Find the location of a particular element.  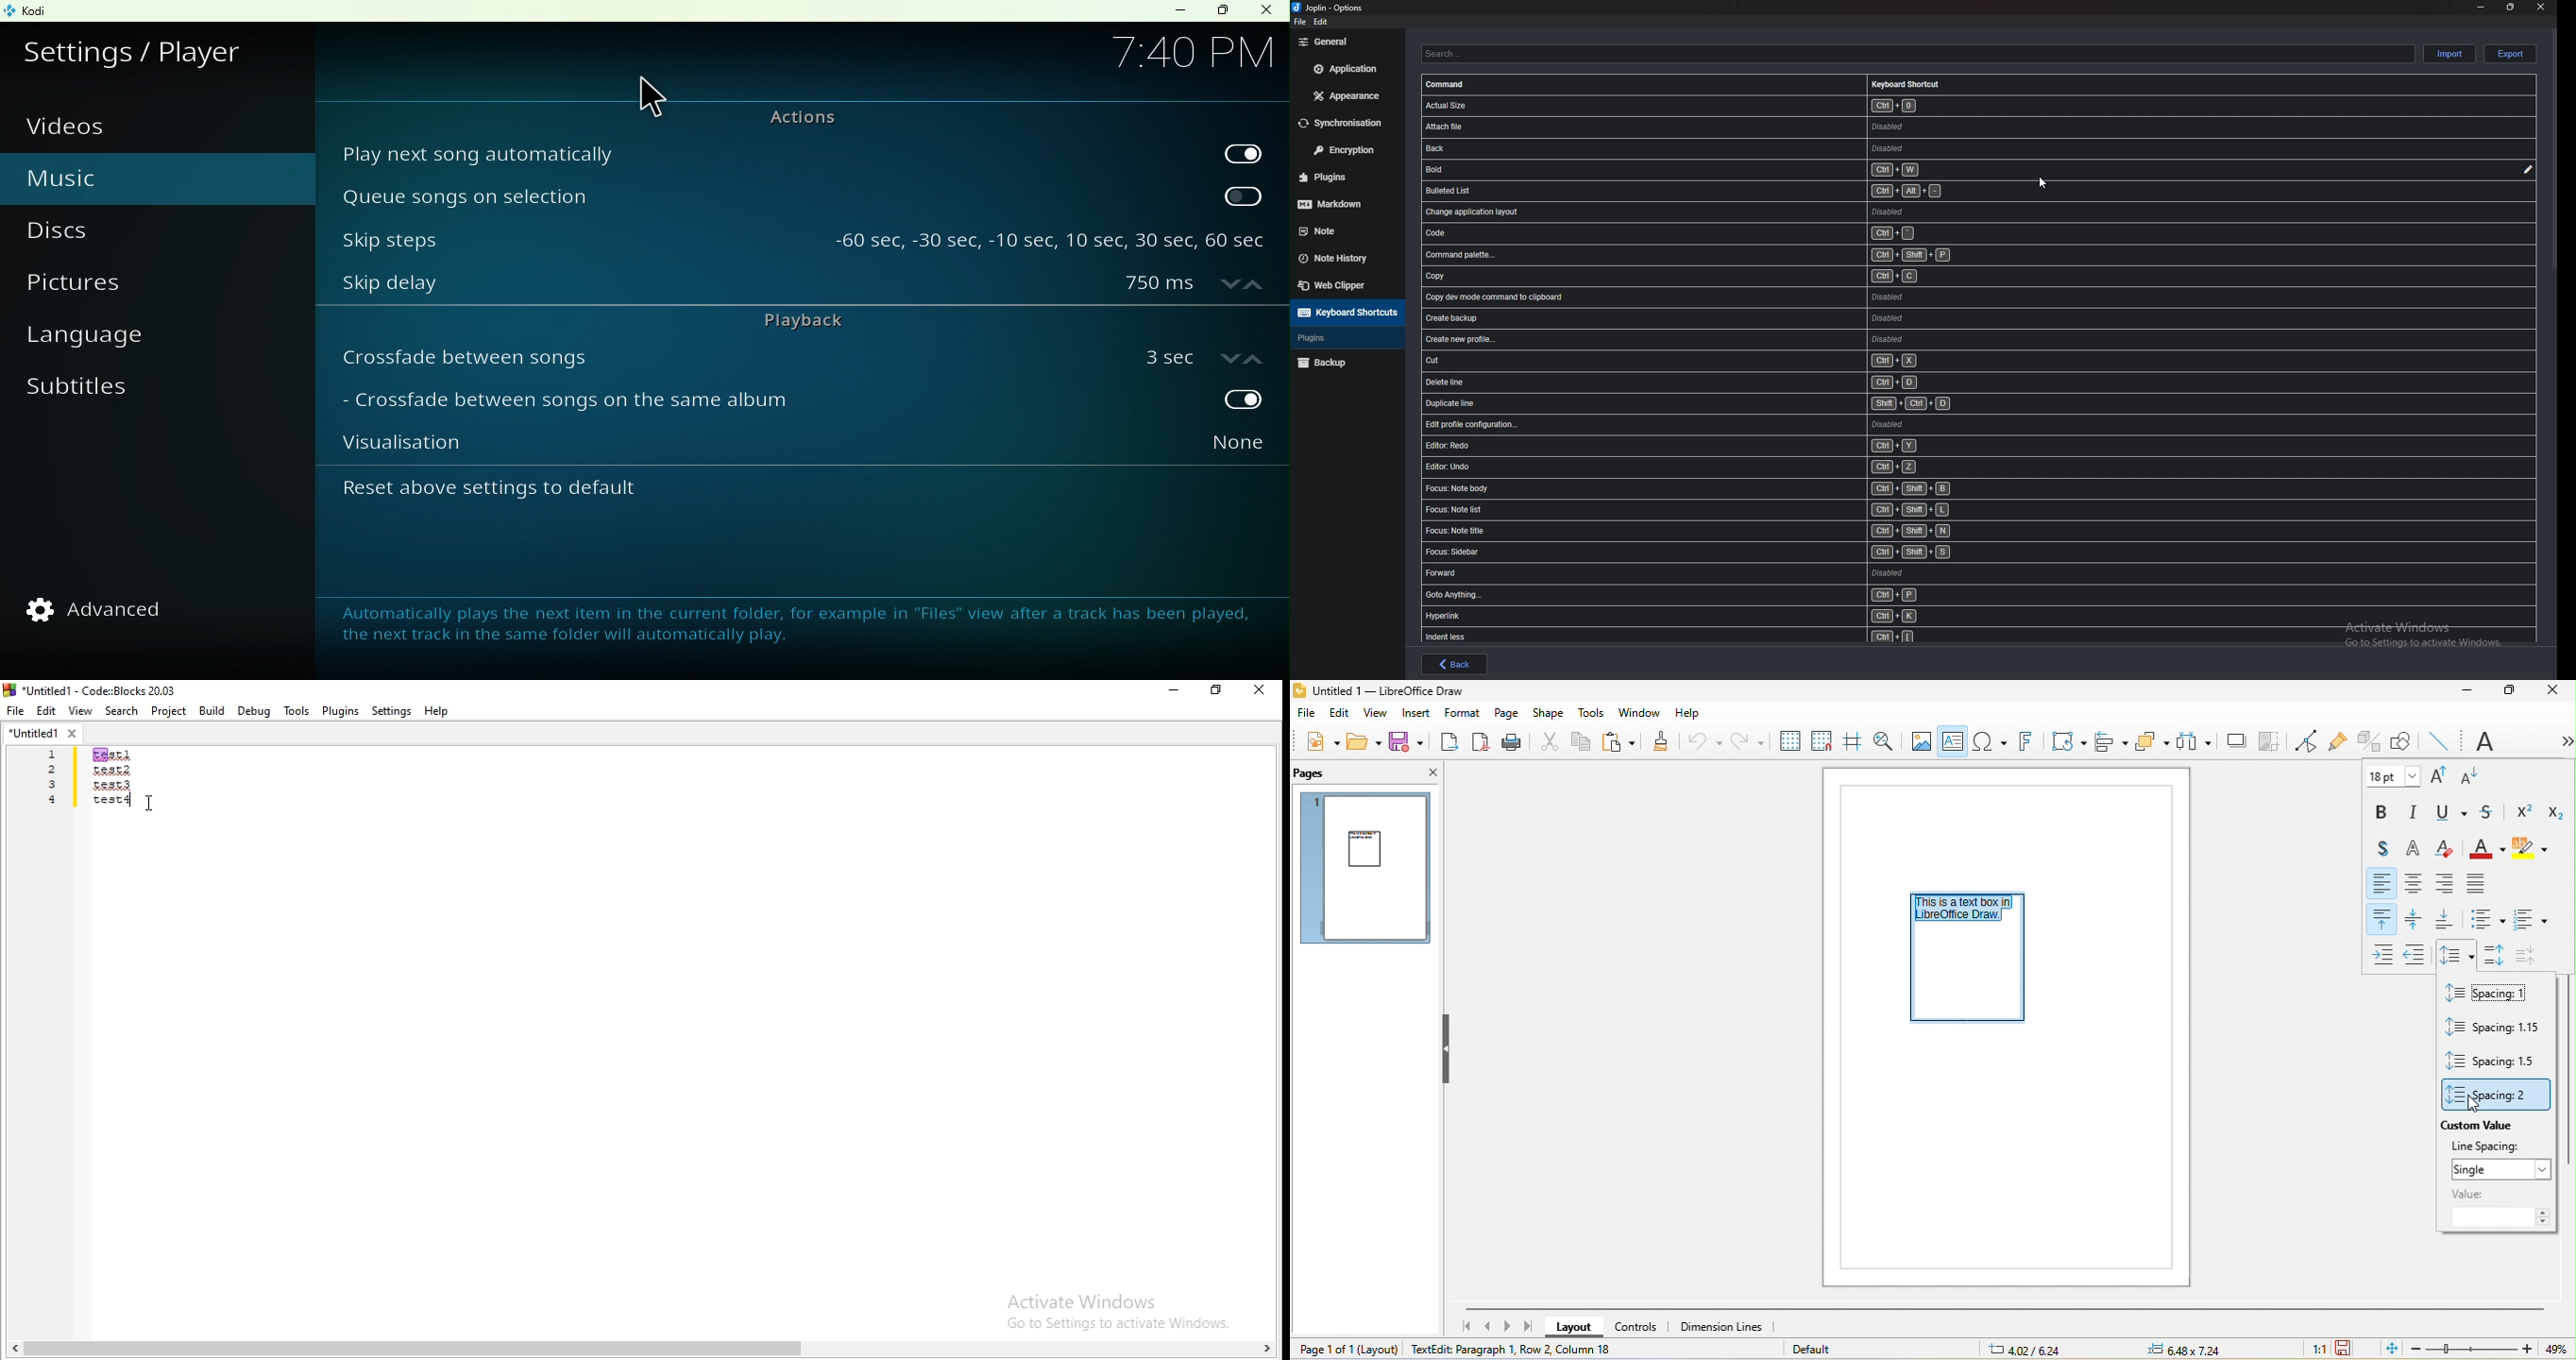

custom value is located at coordinates (2479, 1128).